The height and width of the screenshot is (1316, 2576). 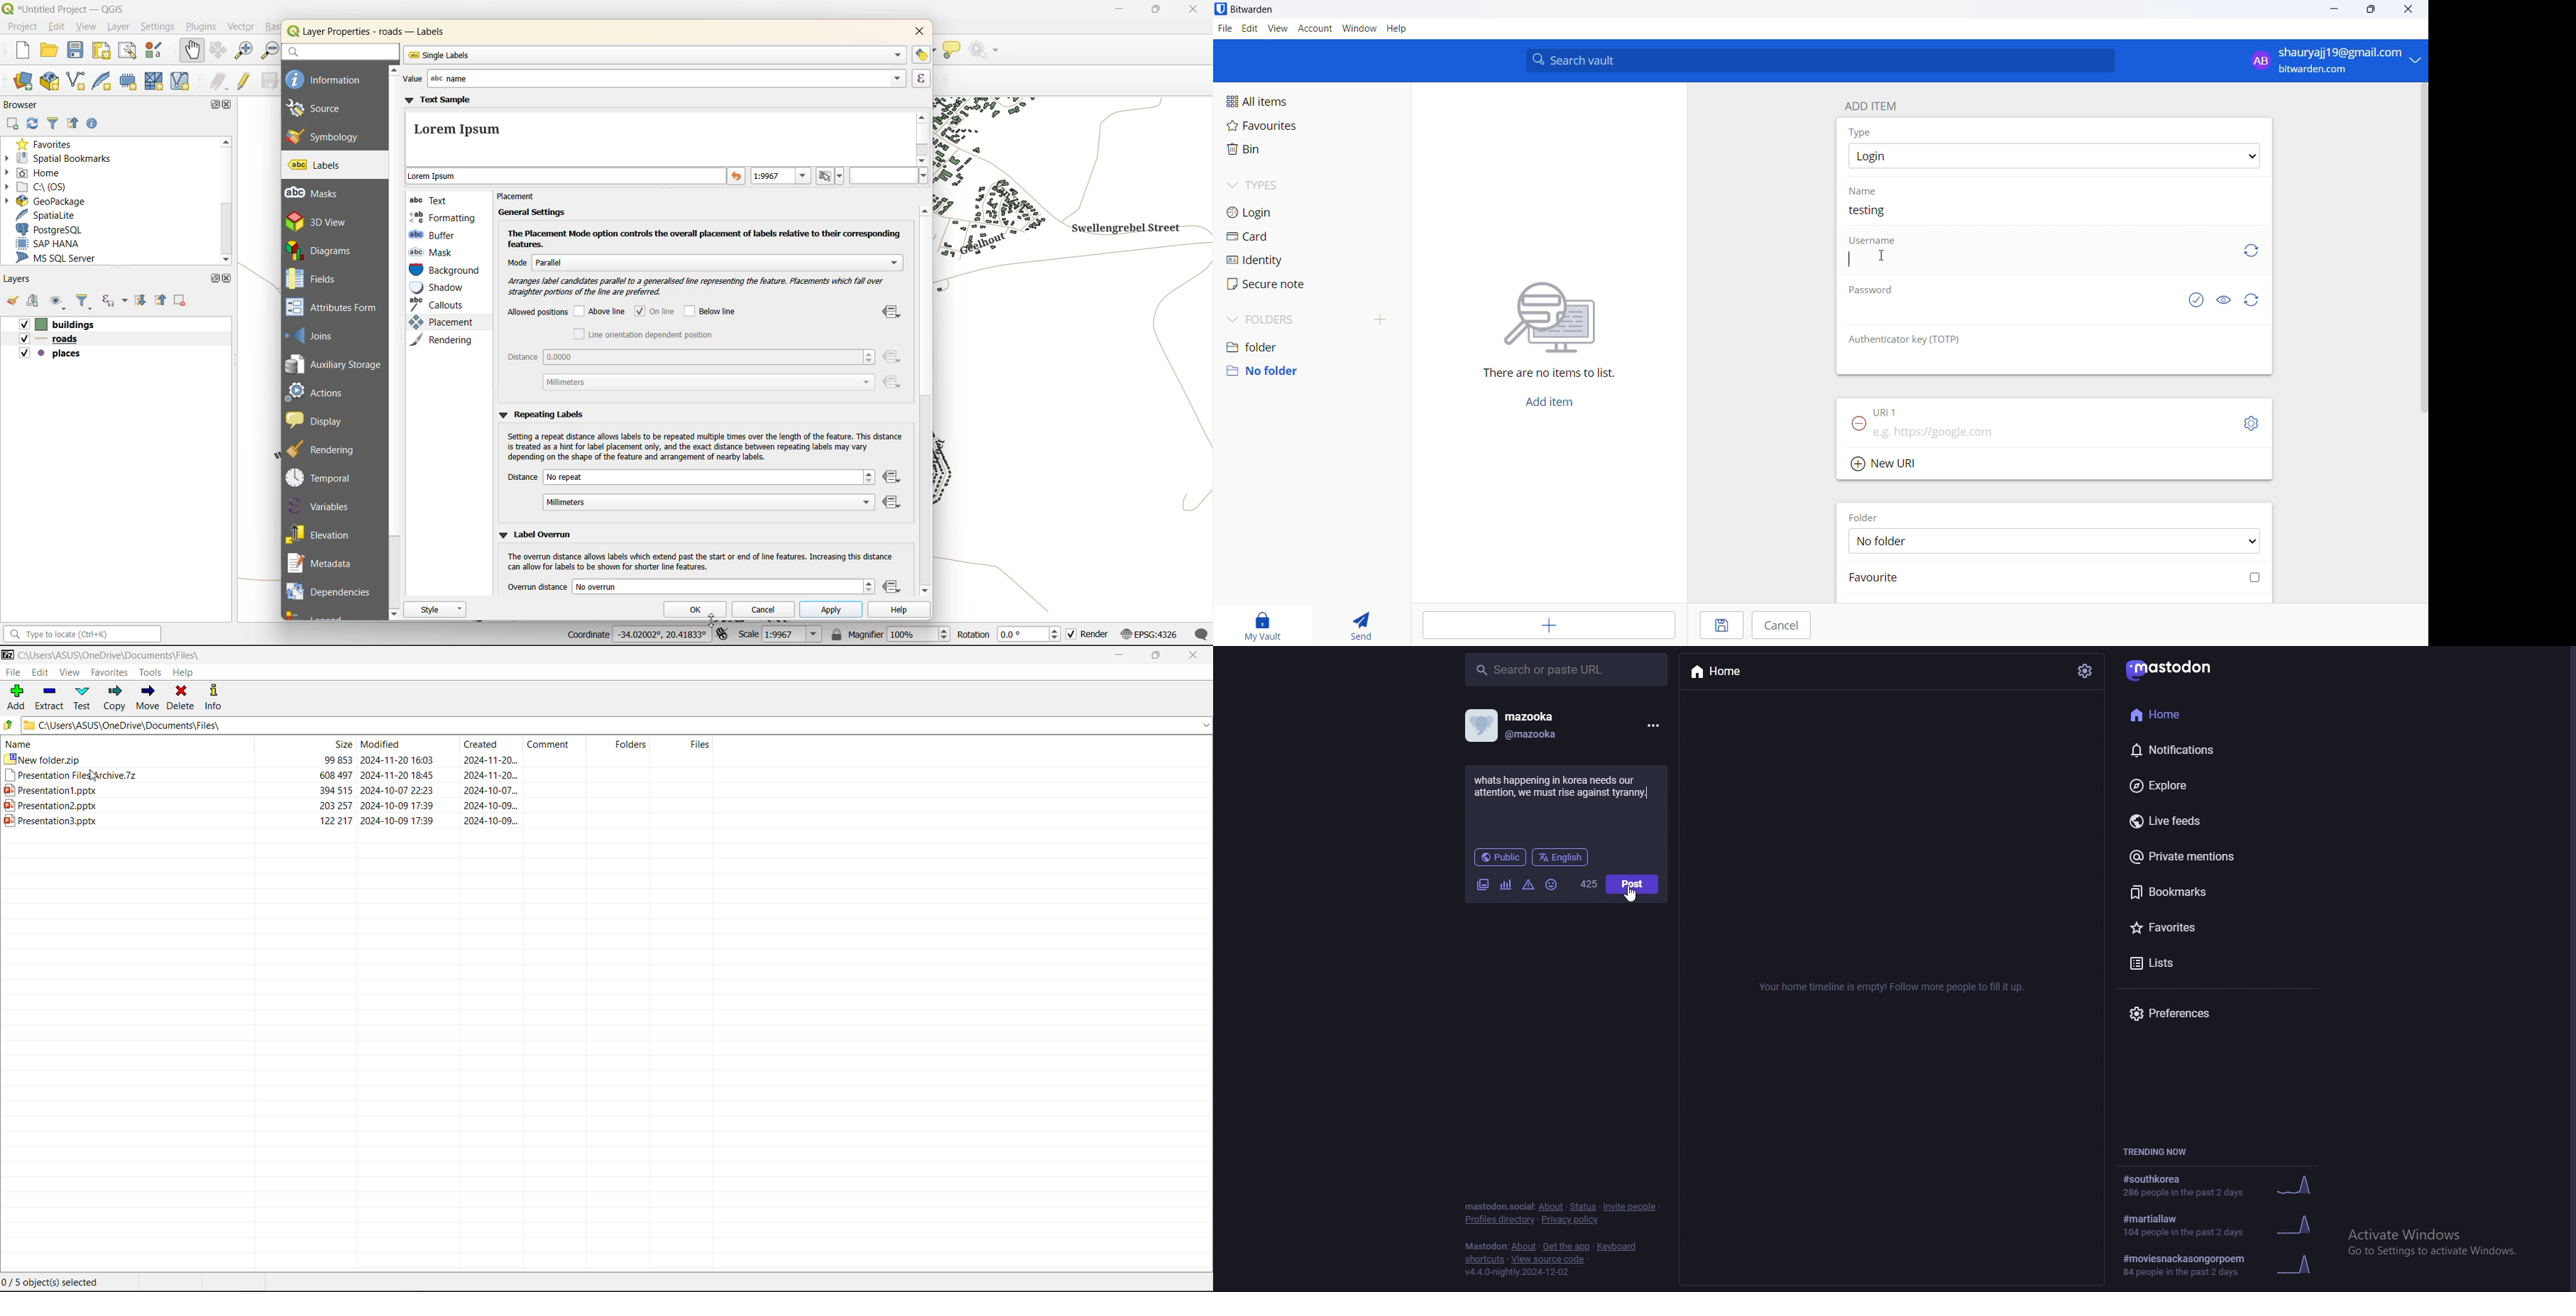 What do you see at coordinates (2038, 363) in the screenshot?
I see `OTP input box` at bounding box center [2038, 363].